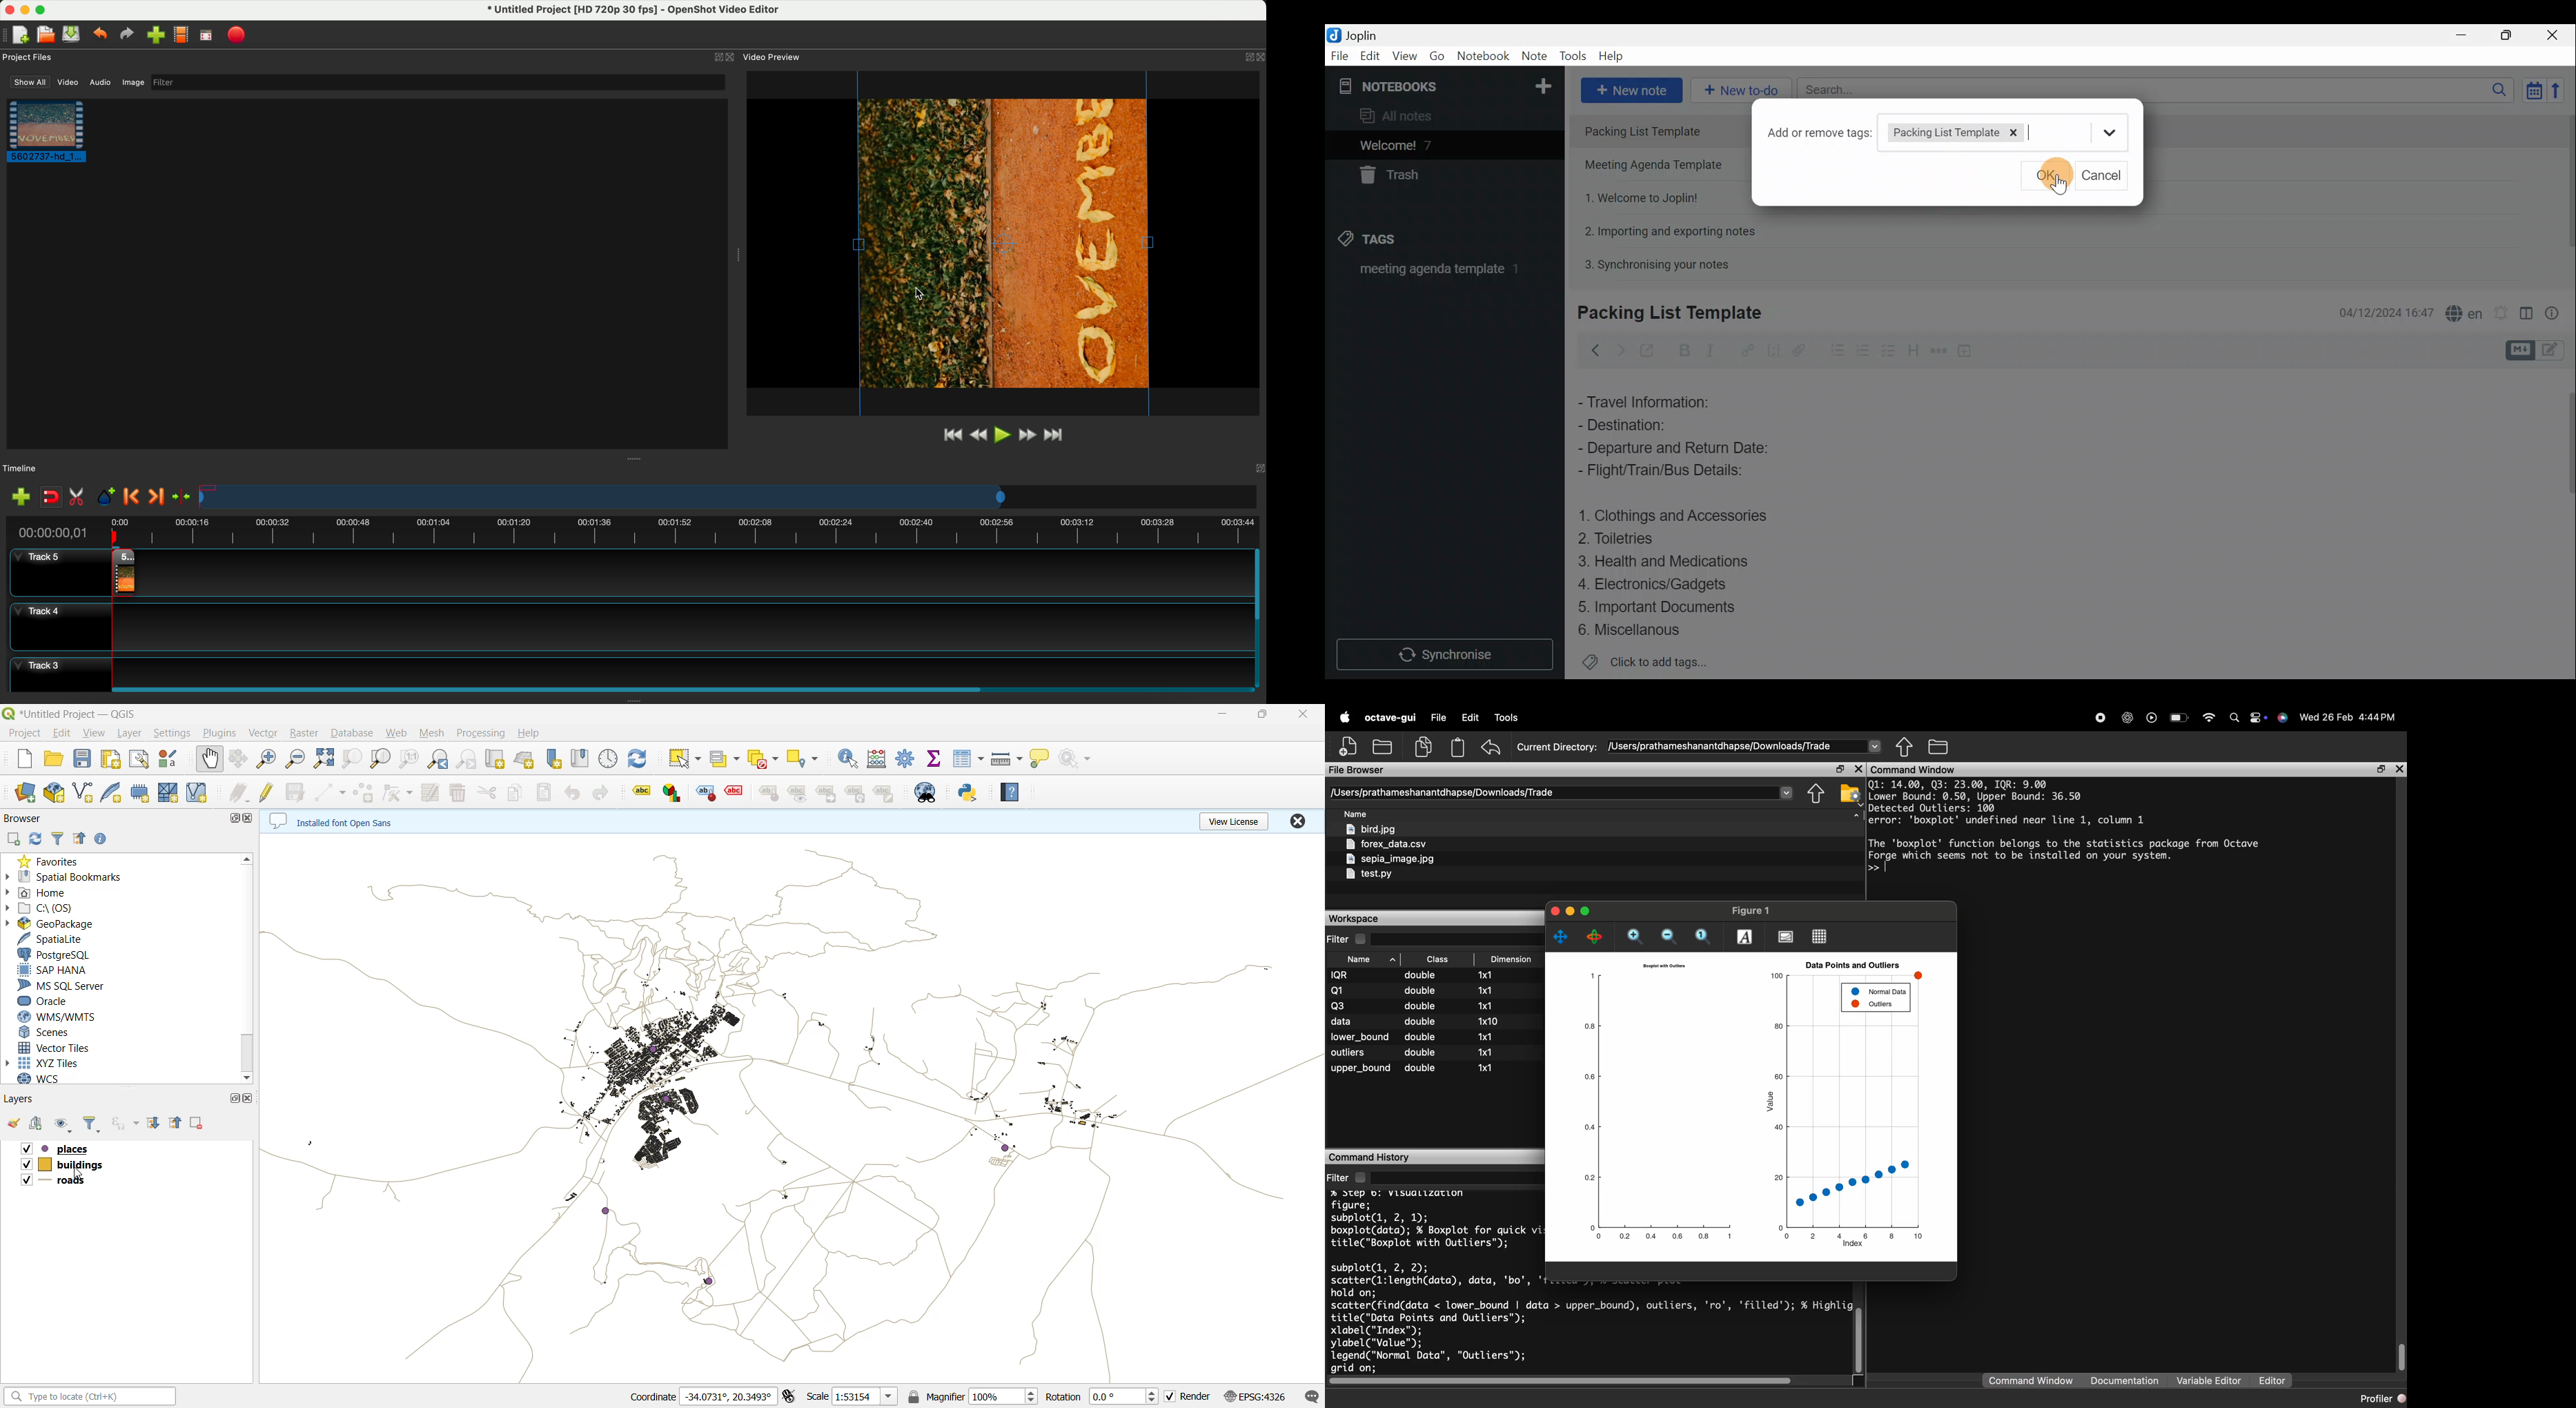 This screenshot has width=2576, height=1428. I want to click on Departure and Return Date:, so click(1675, 450).